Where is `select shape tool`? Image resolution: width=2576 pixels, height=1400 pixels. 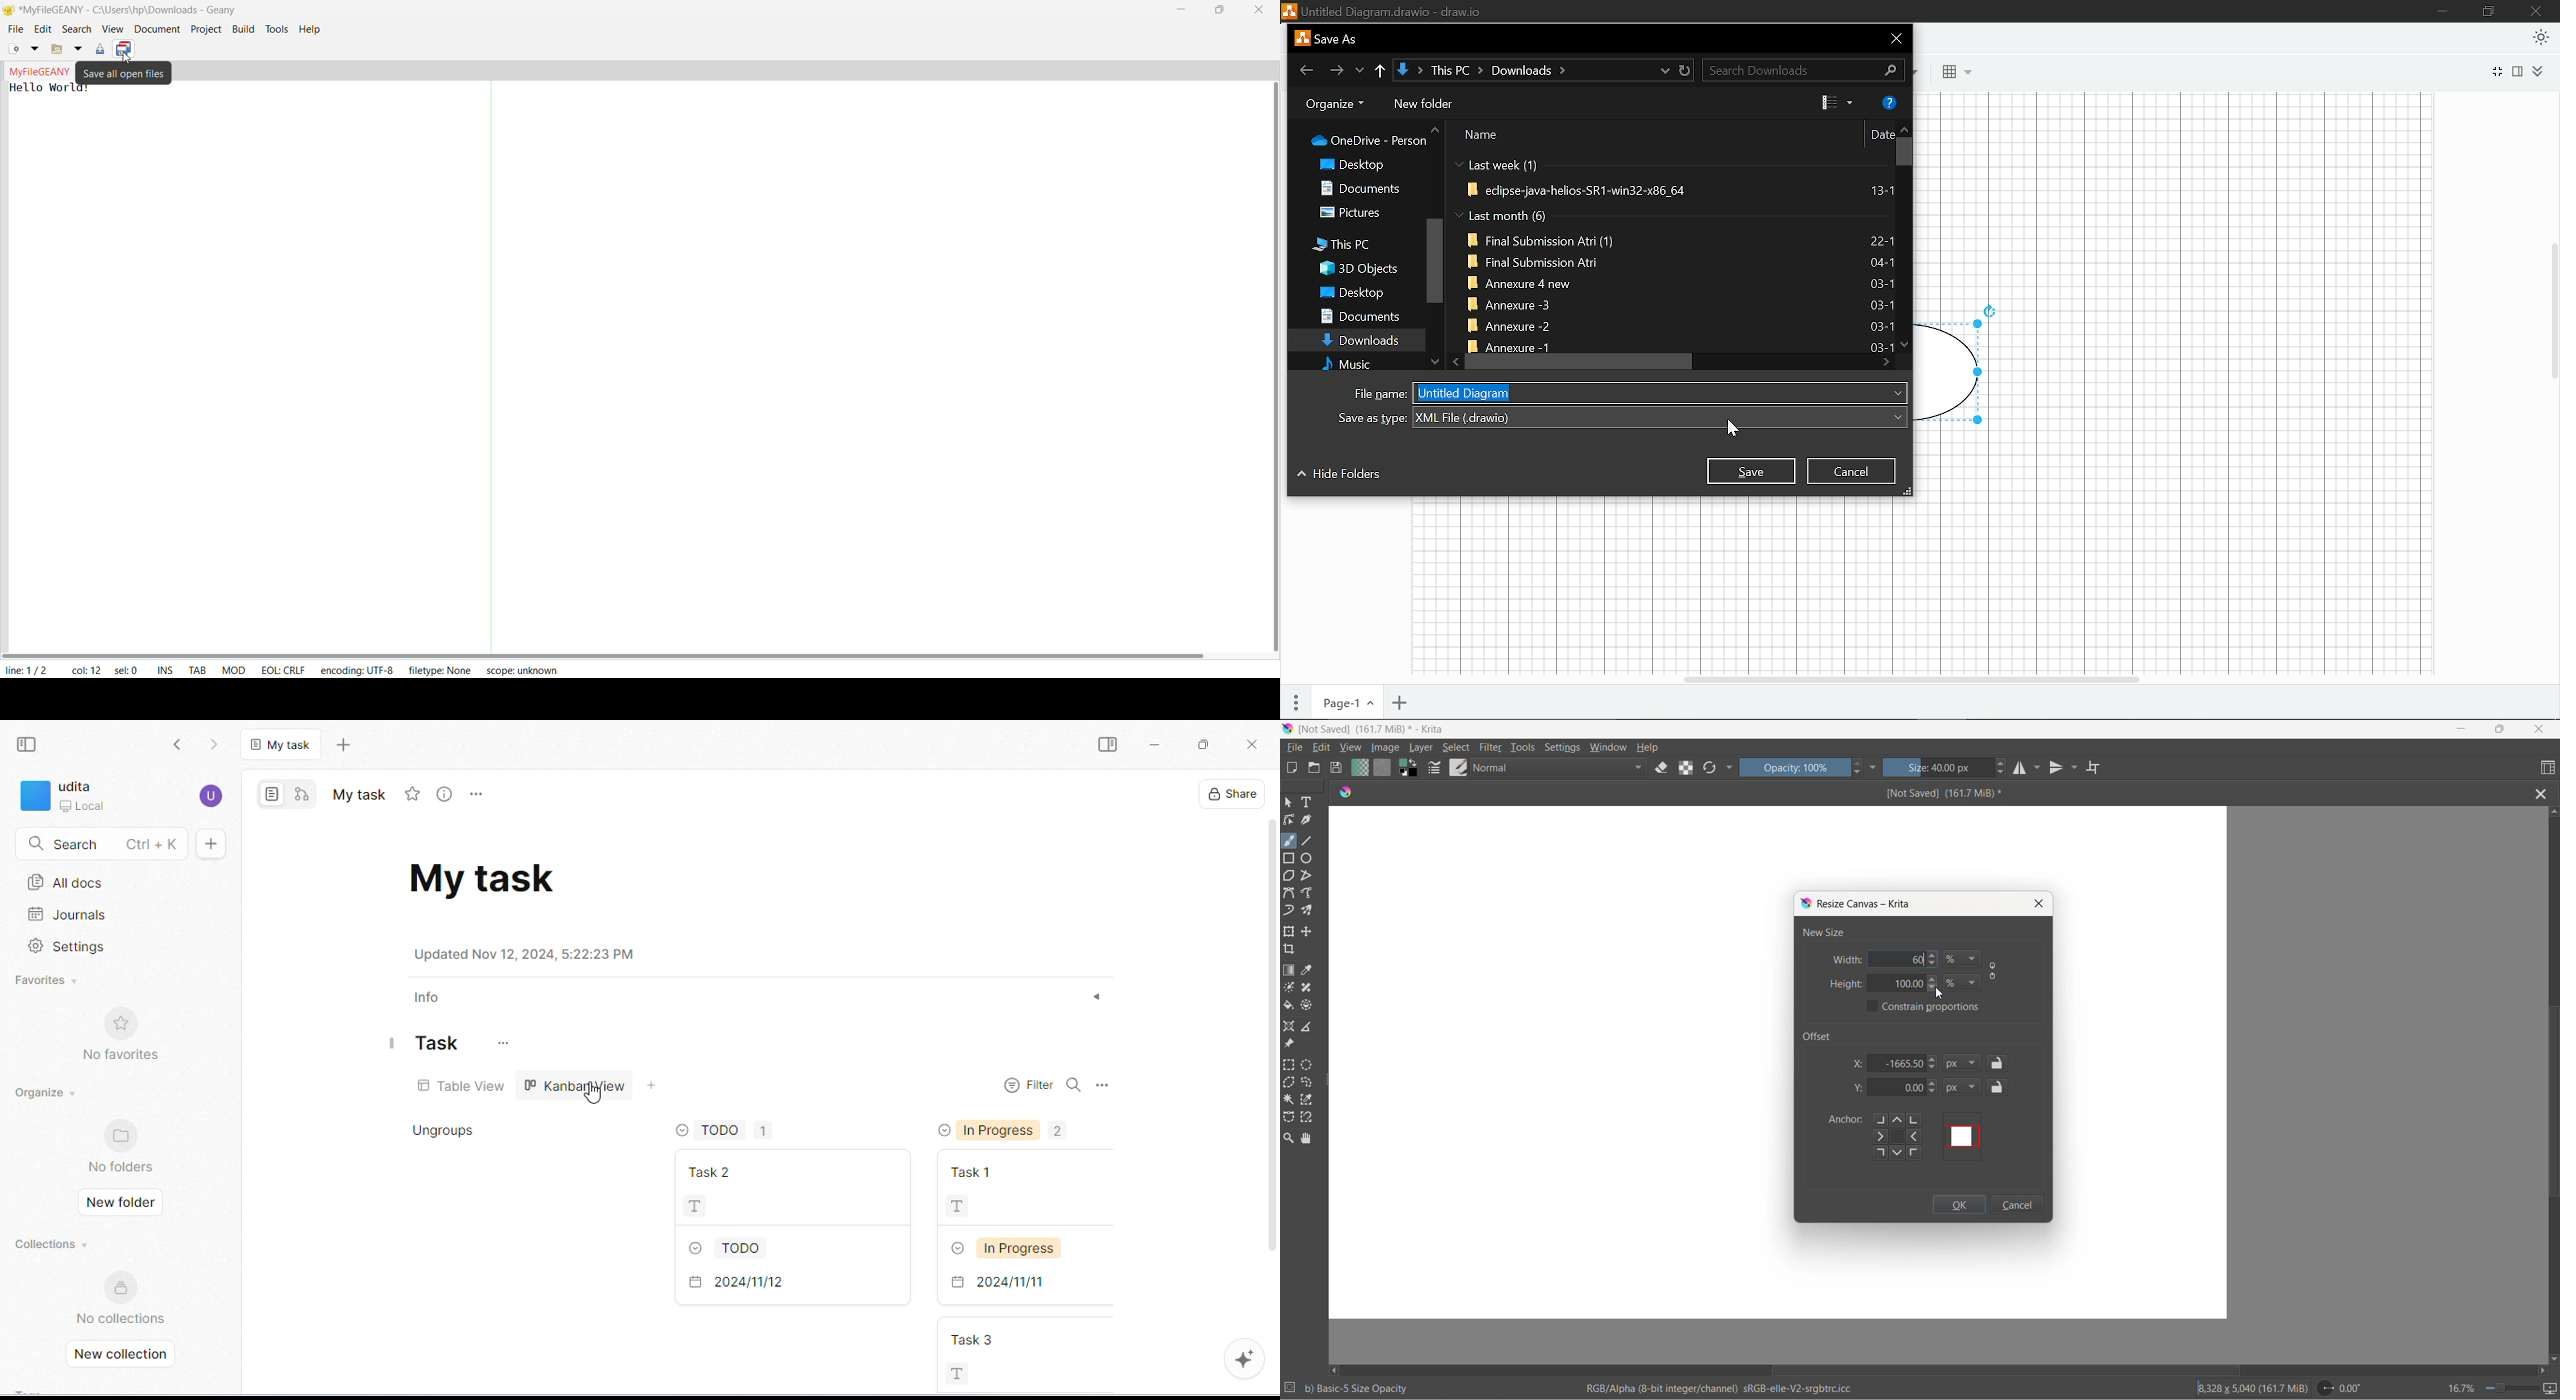
select shape tool is located at coordinates (1289, 803).